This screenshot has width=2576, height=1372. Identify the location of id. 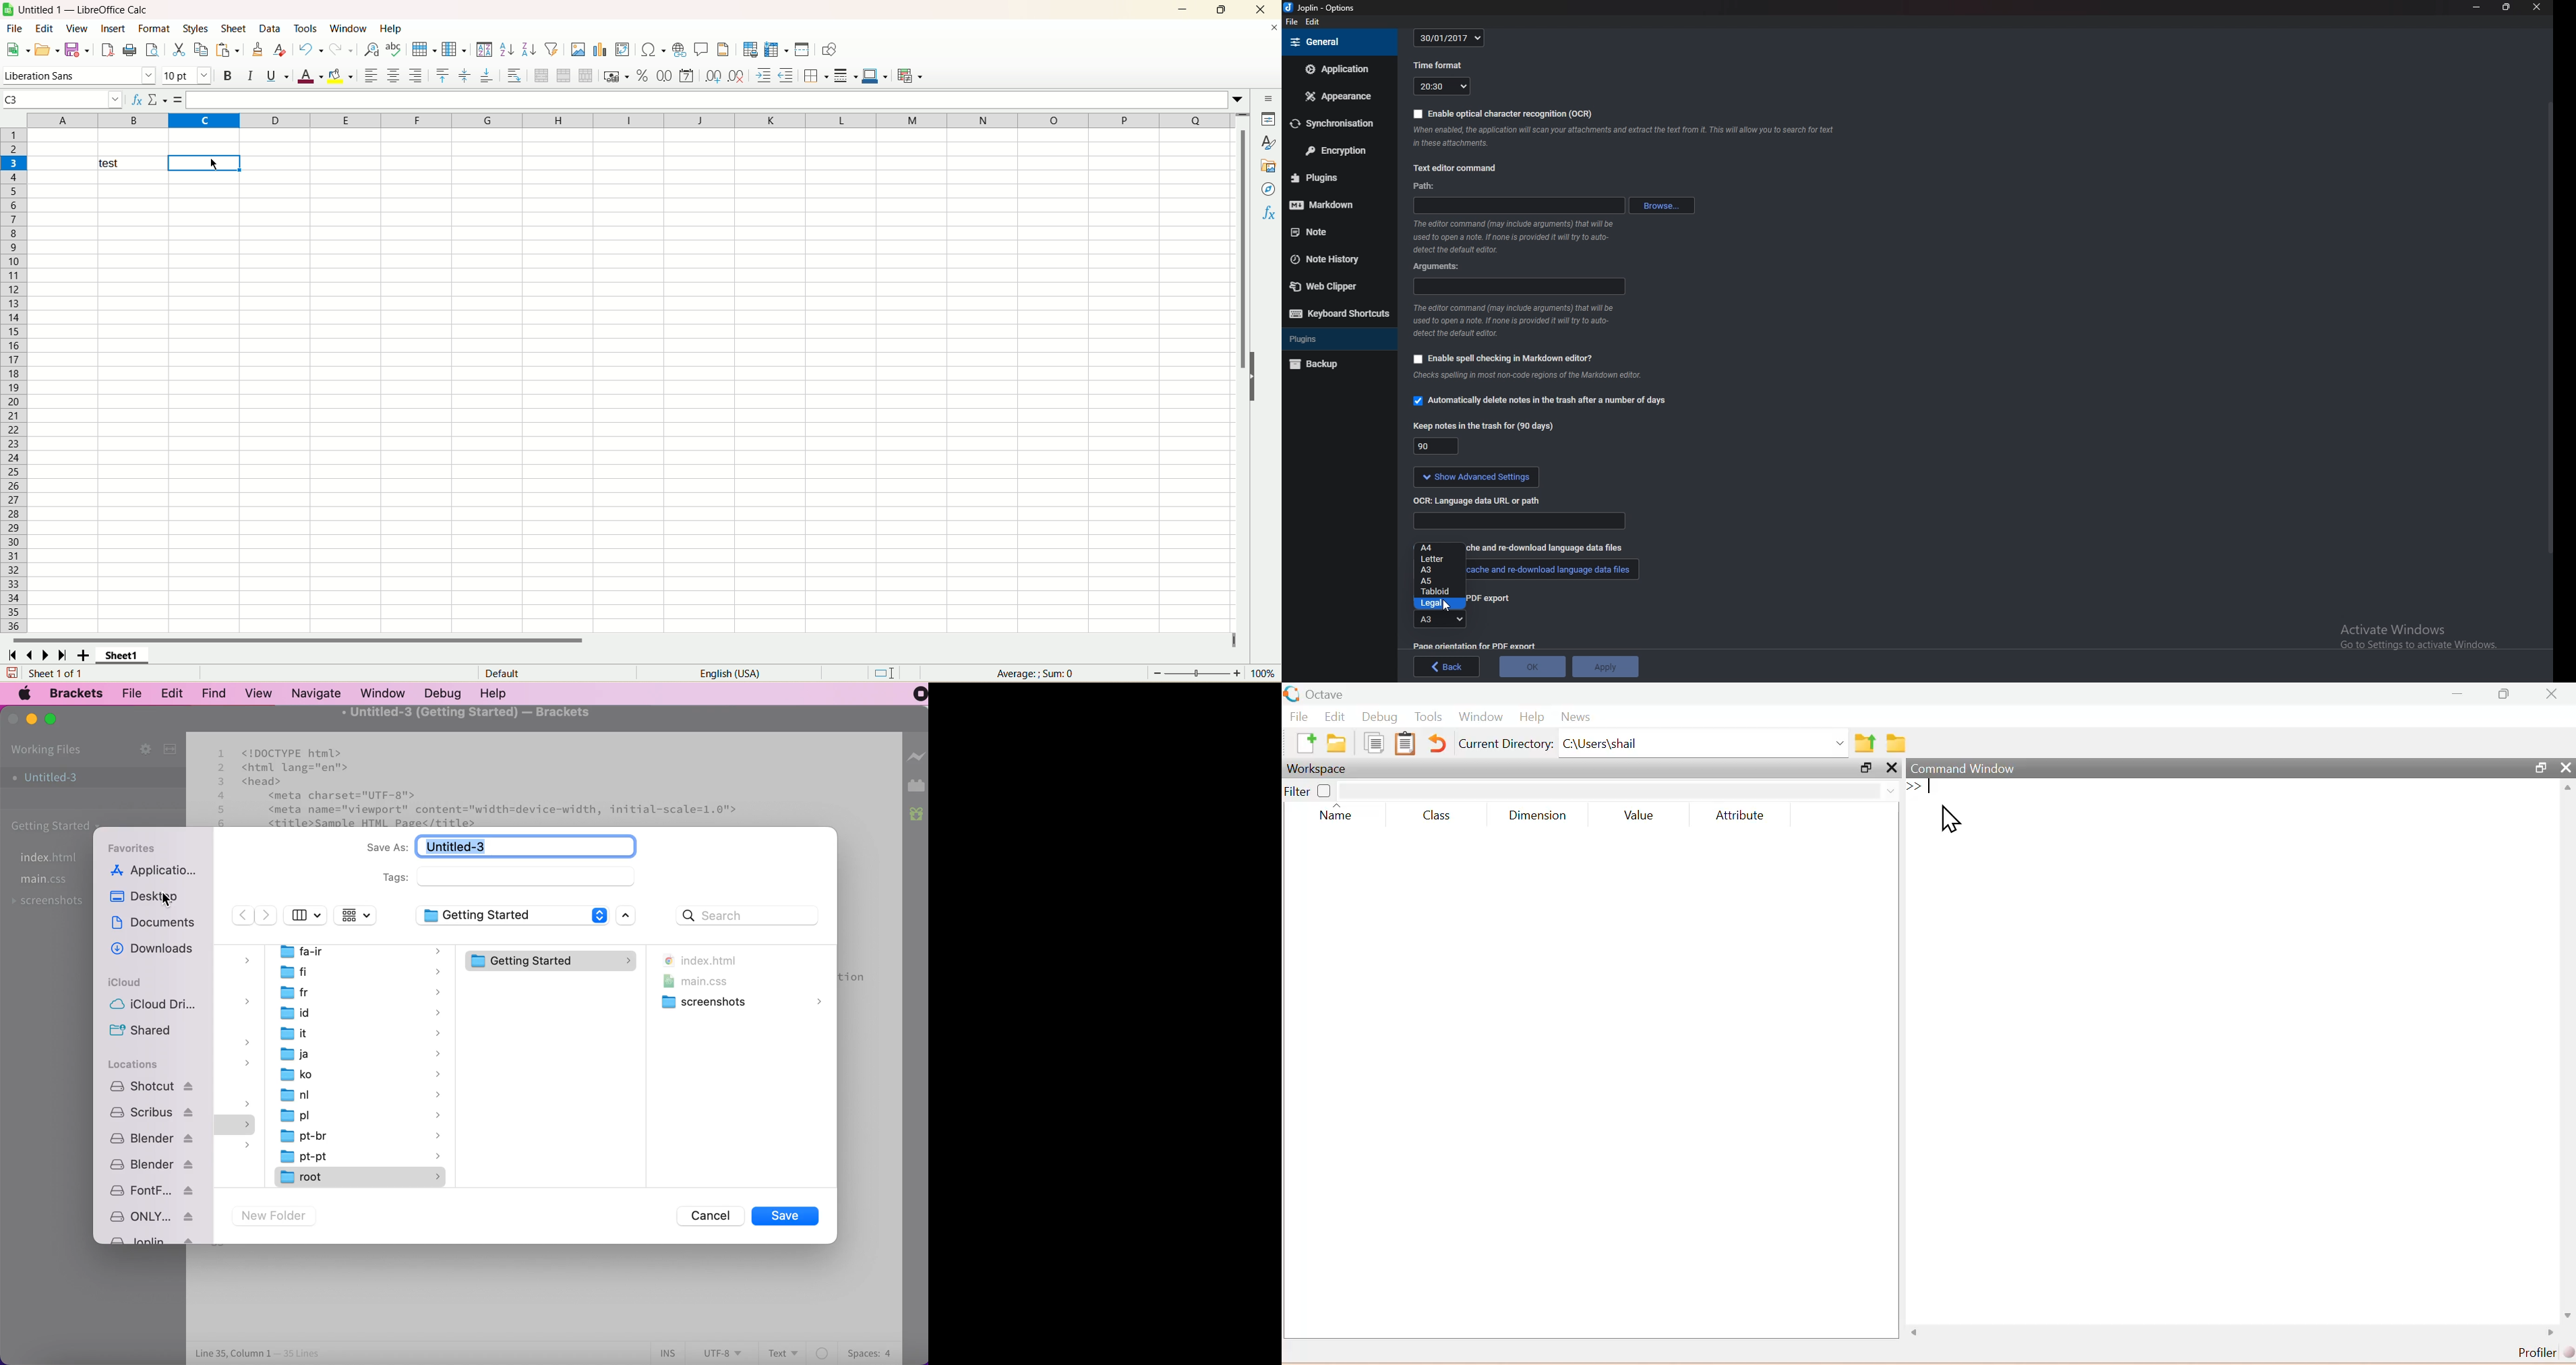
(361, 1012).